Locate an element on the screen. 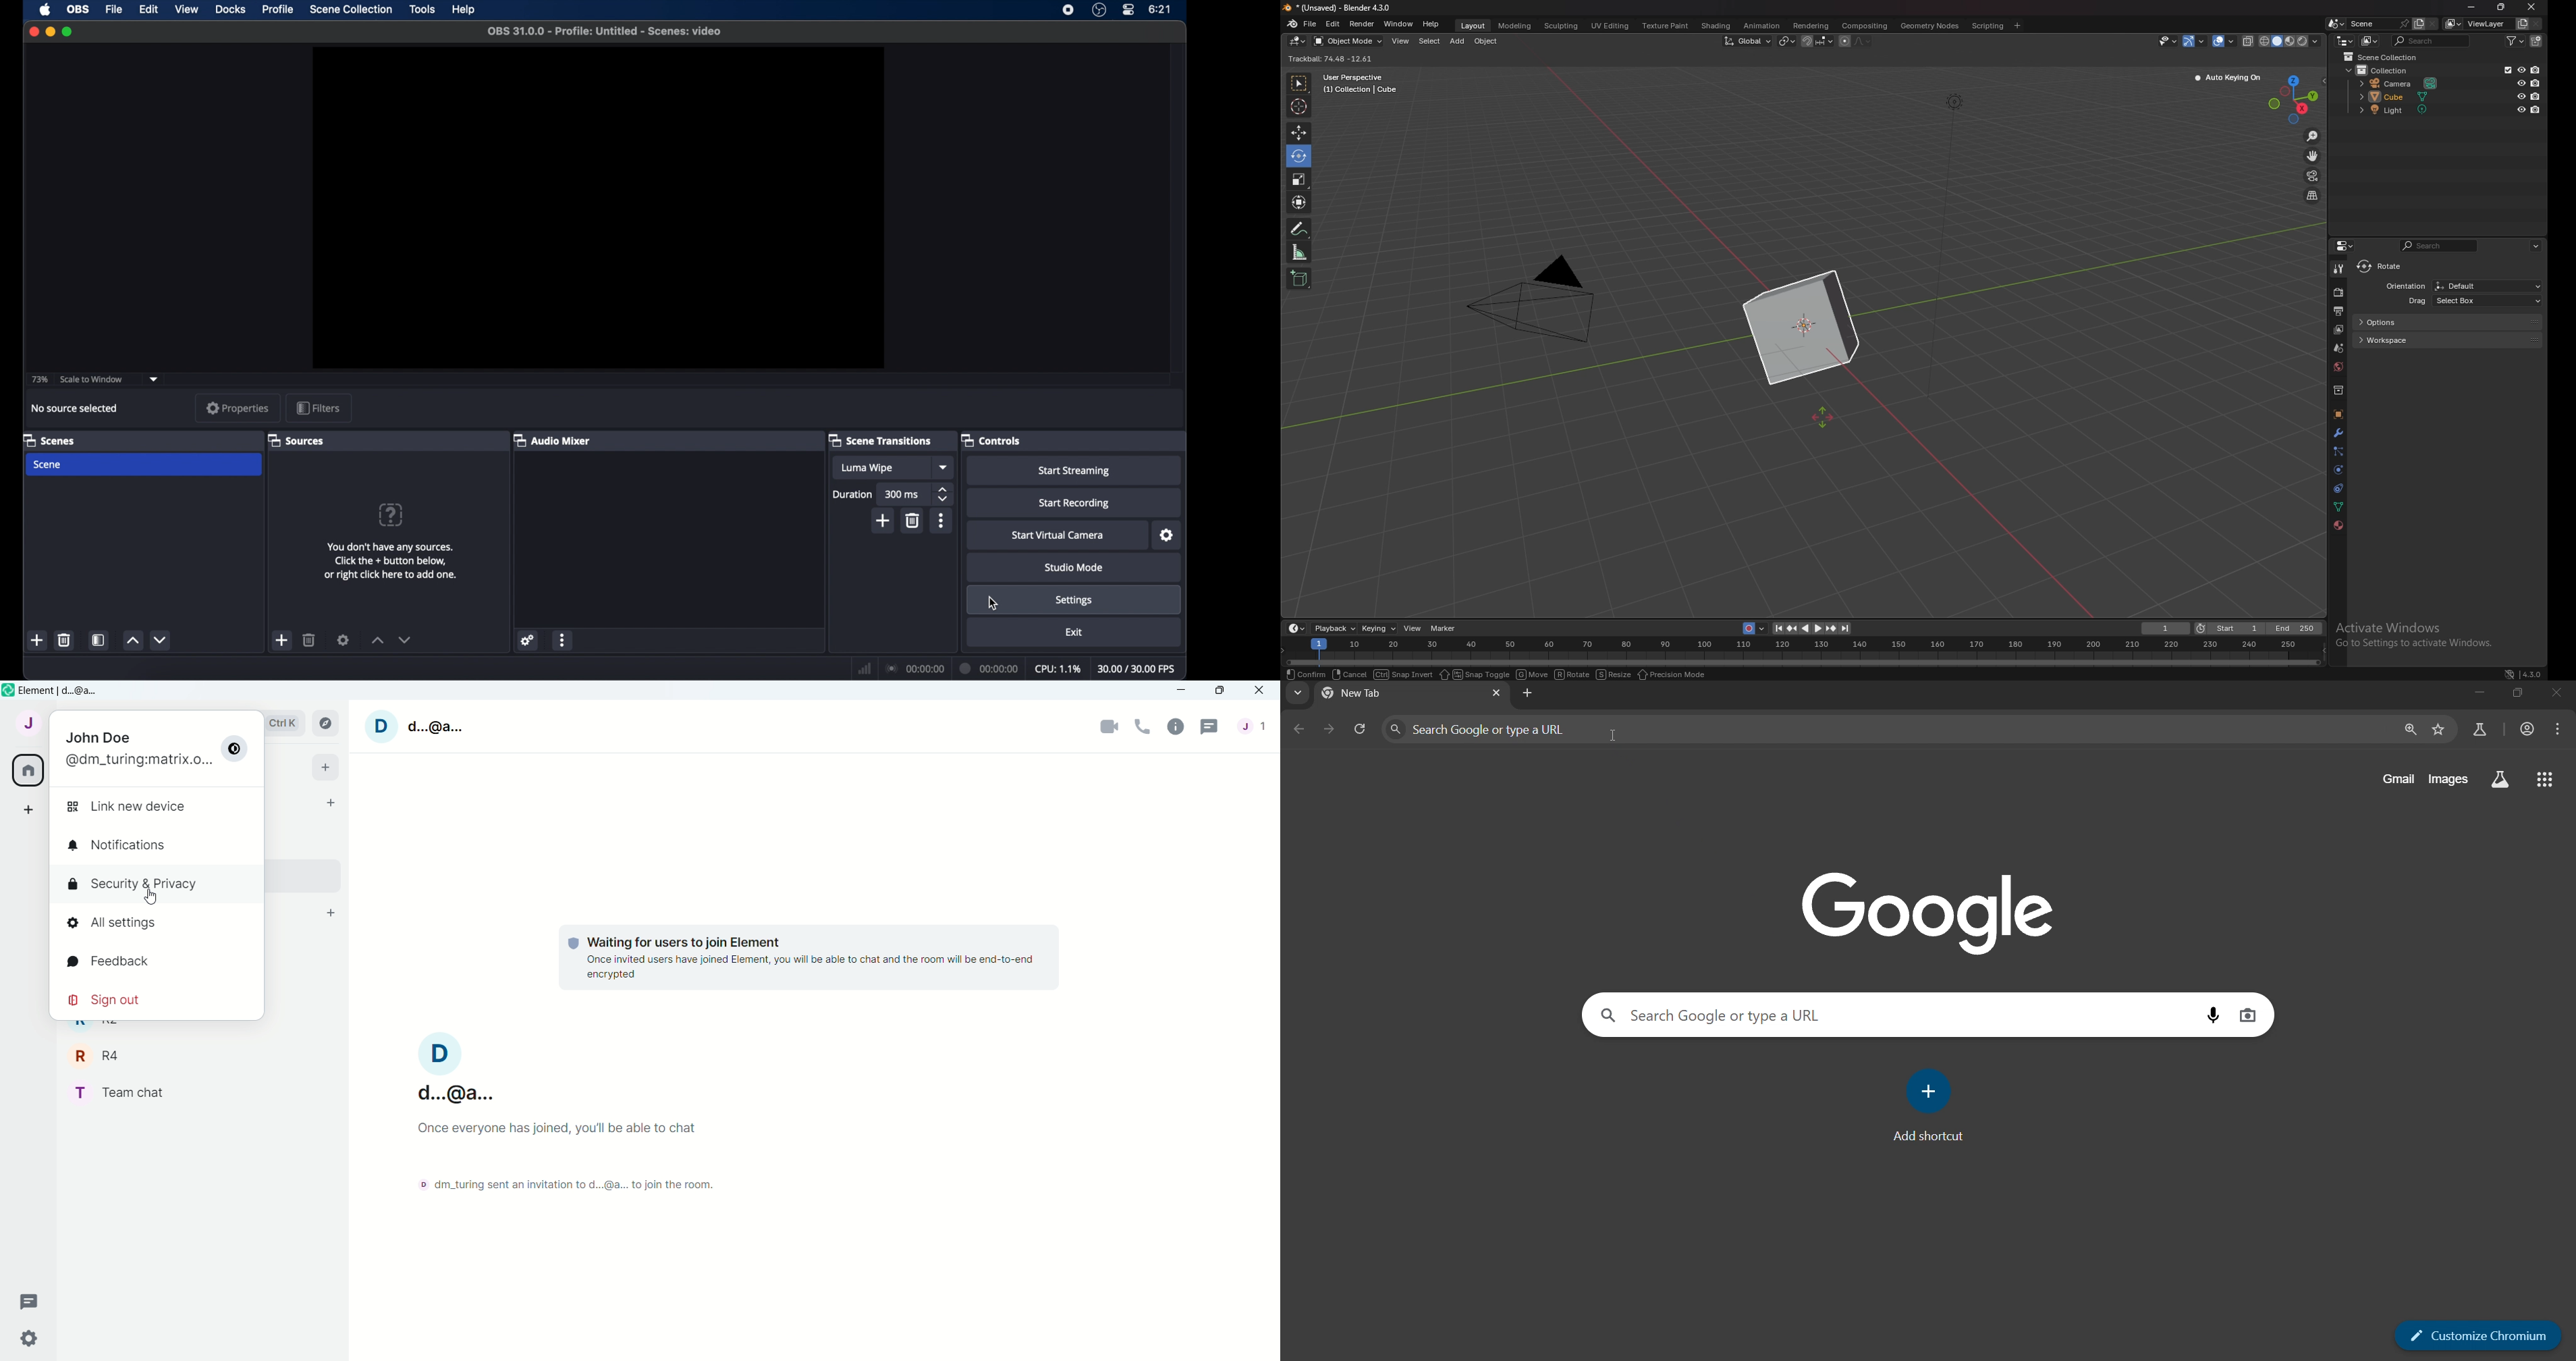 This screenshot has height=1372, width=2576. info is located at coordinates (1176, 728).